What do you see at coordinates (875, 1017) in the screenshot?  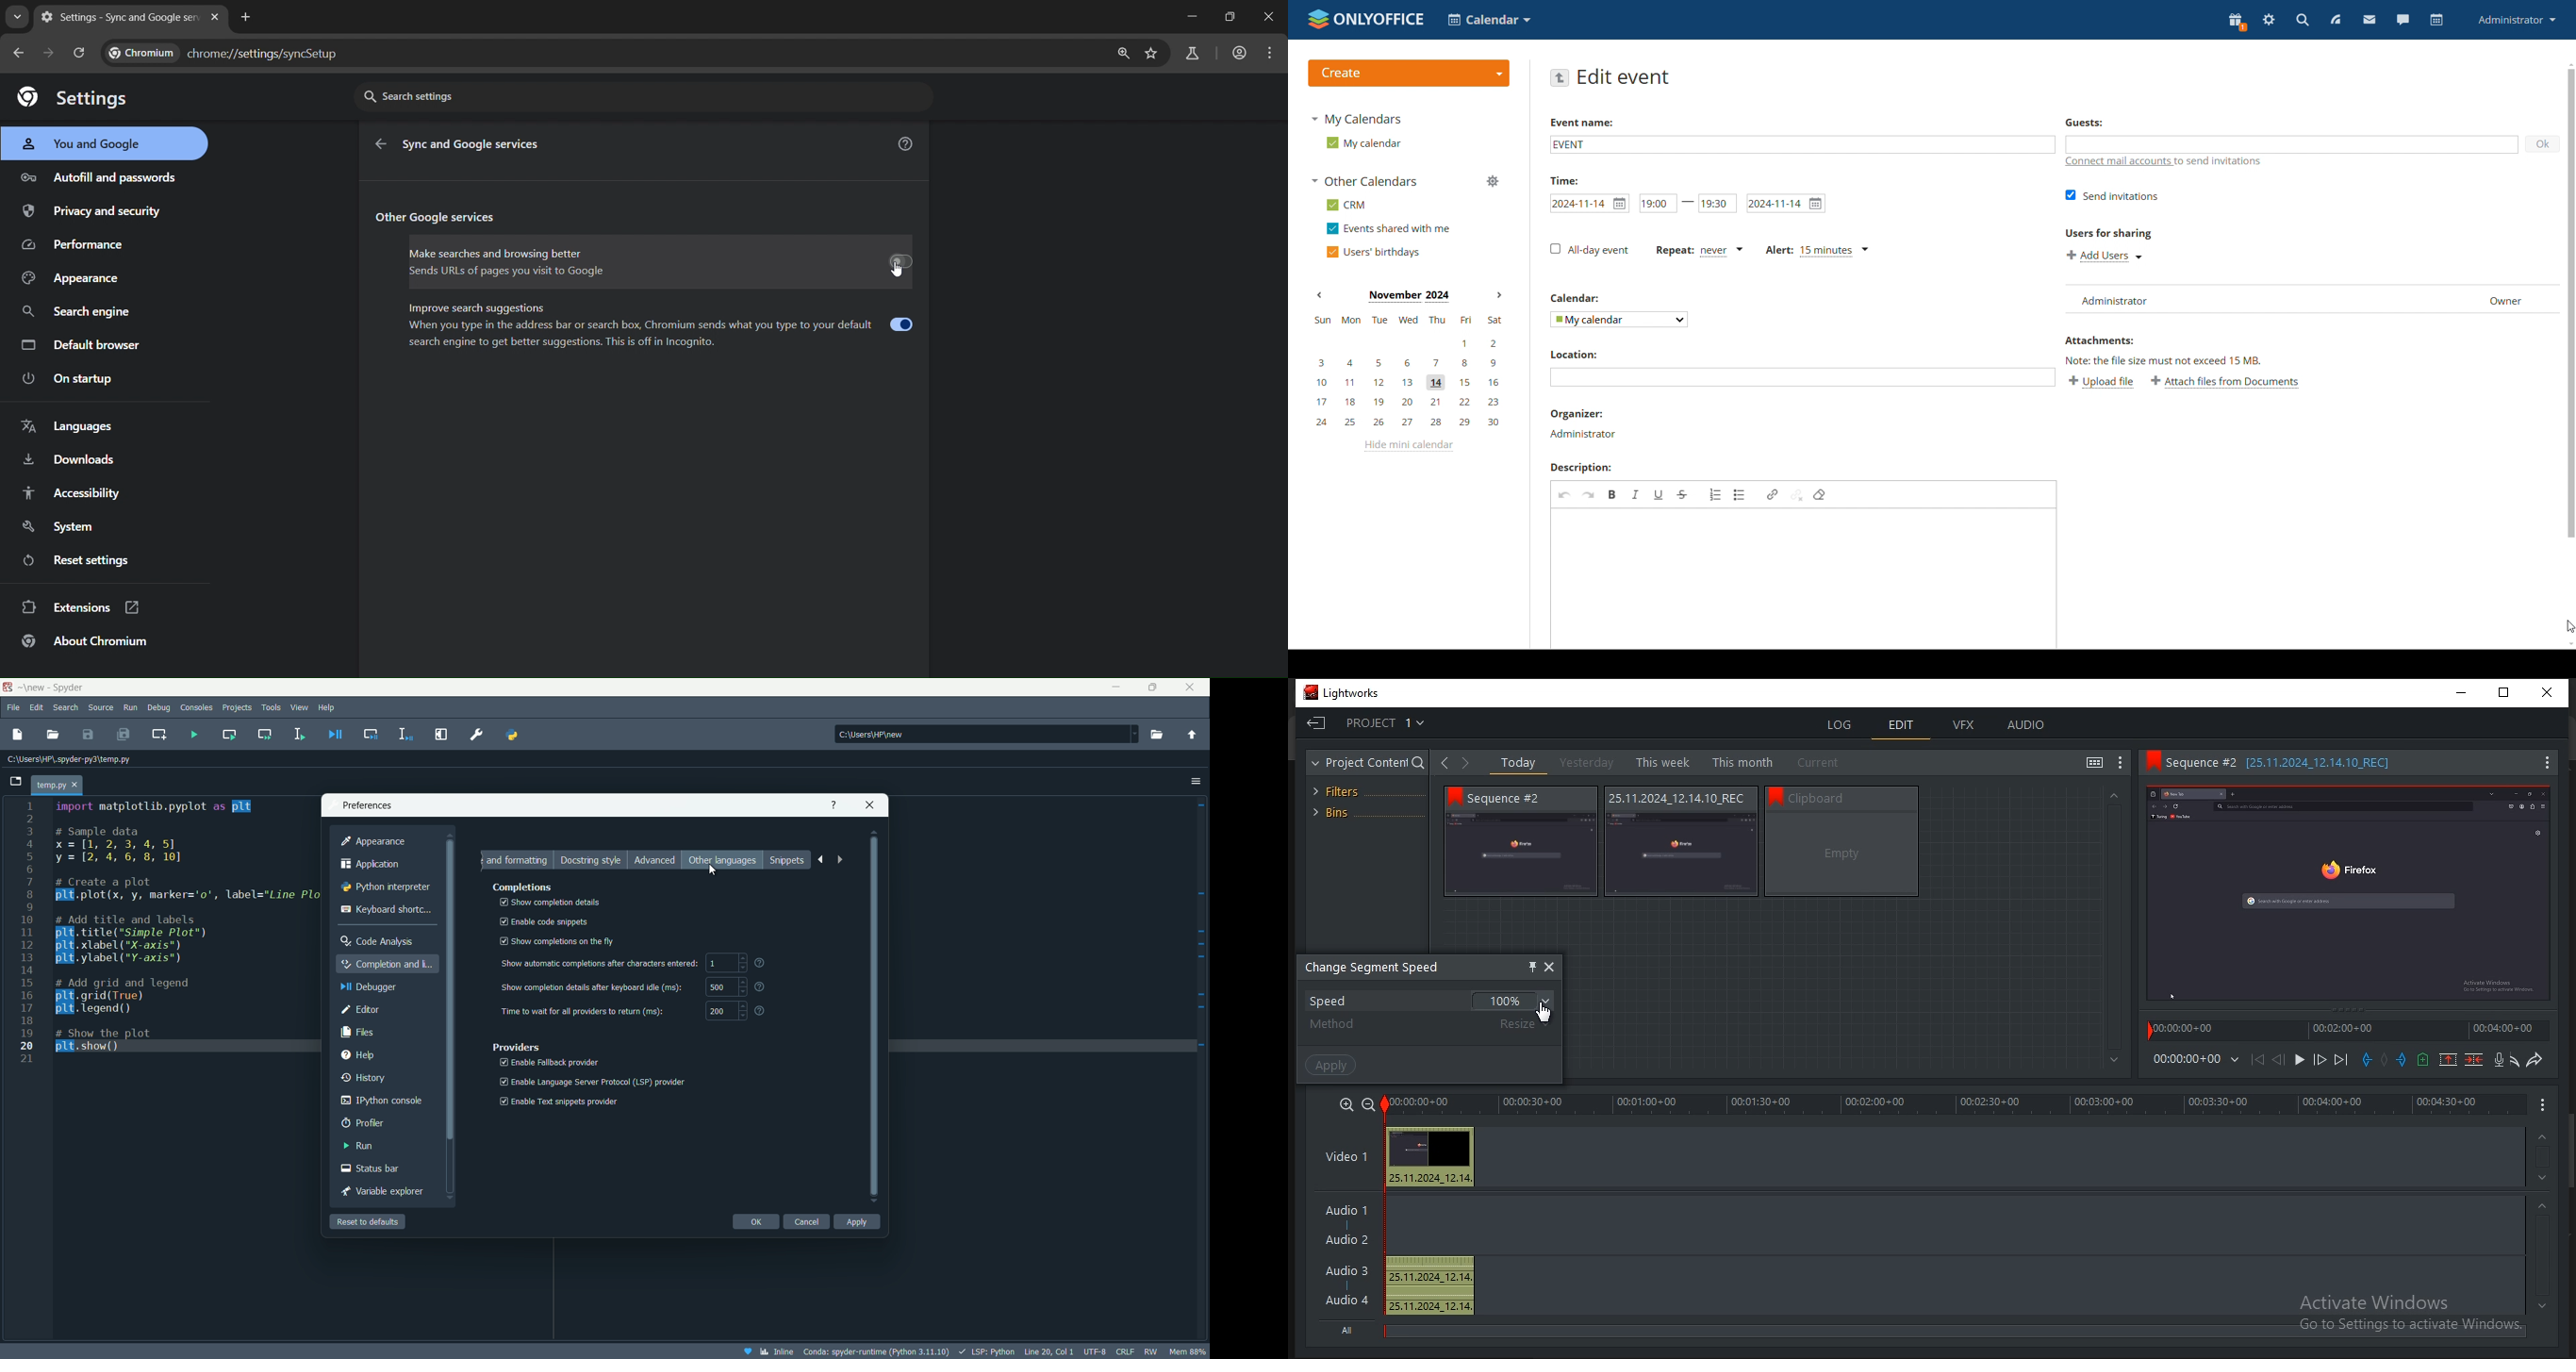 I see `scroll bar` at bounding box center [875, 1017].